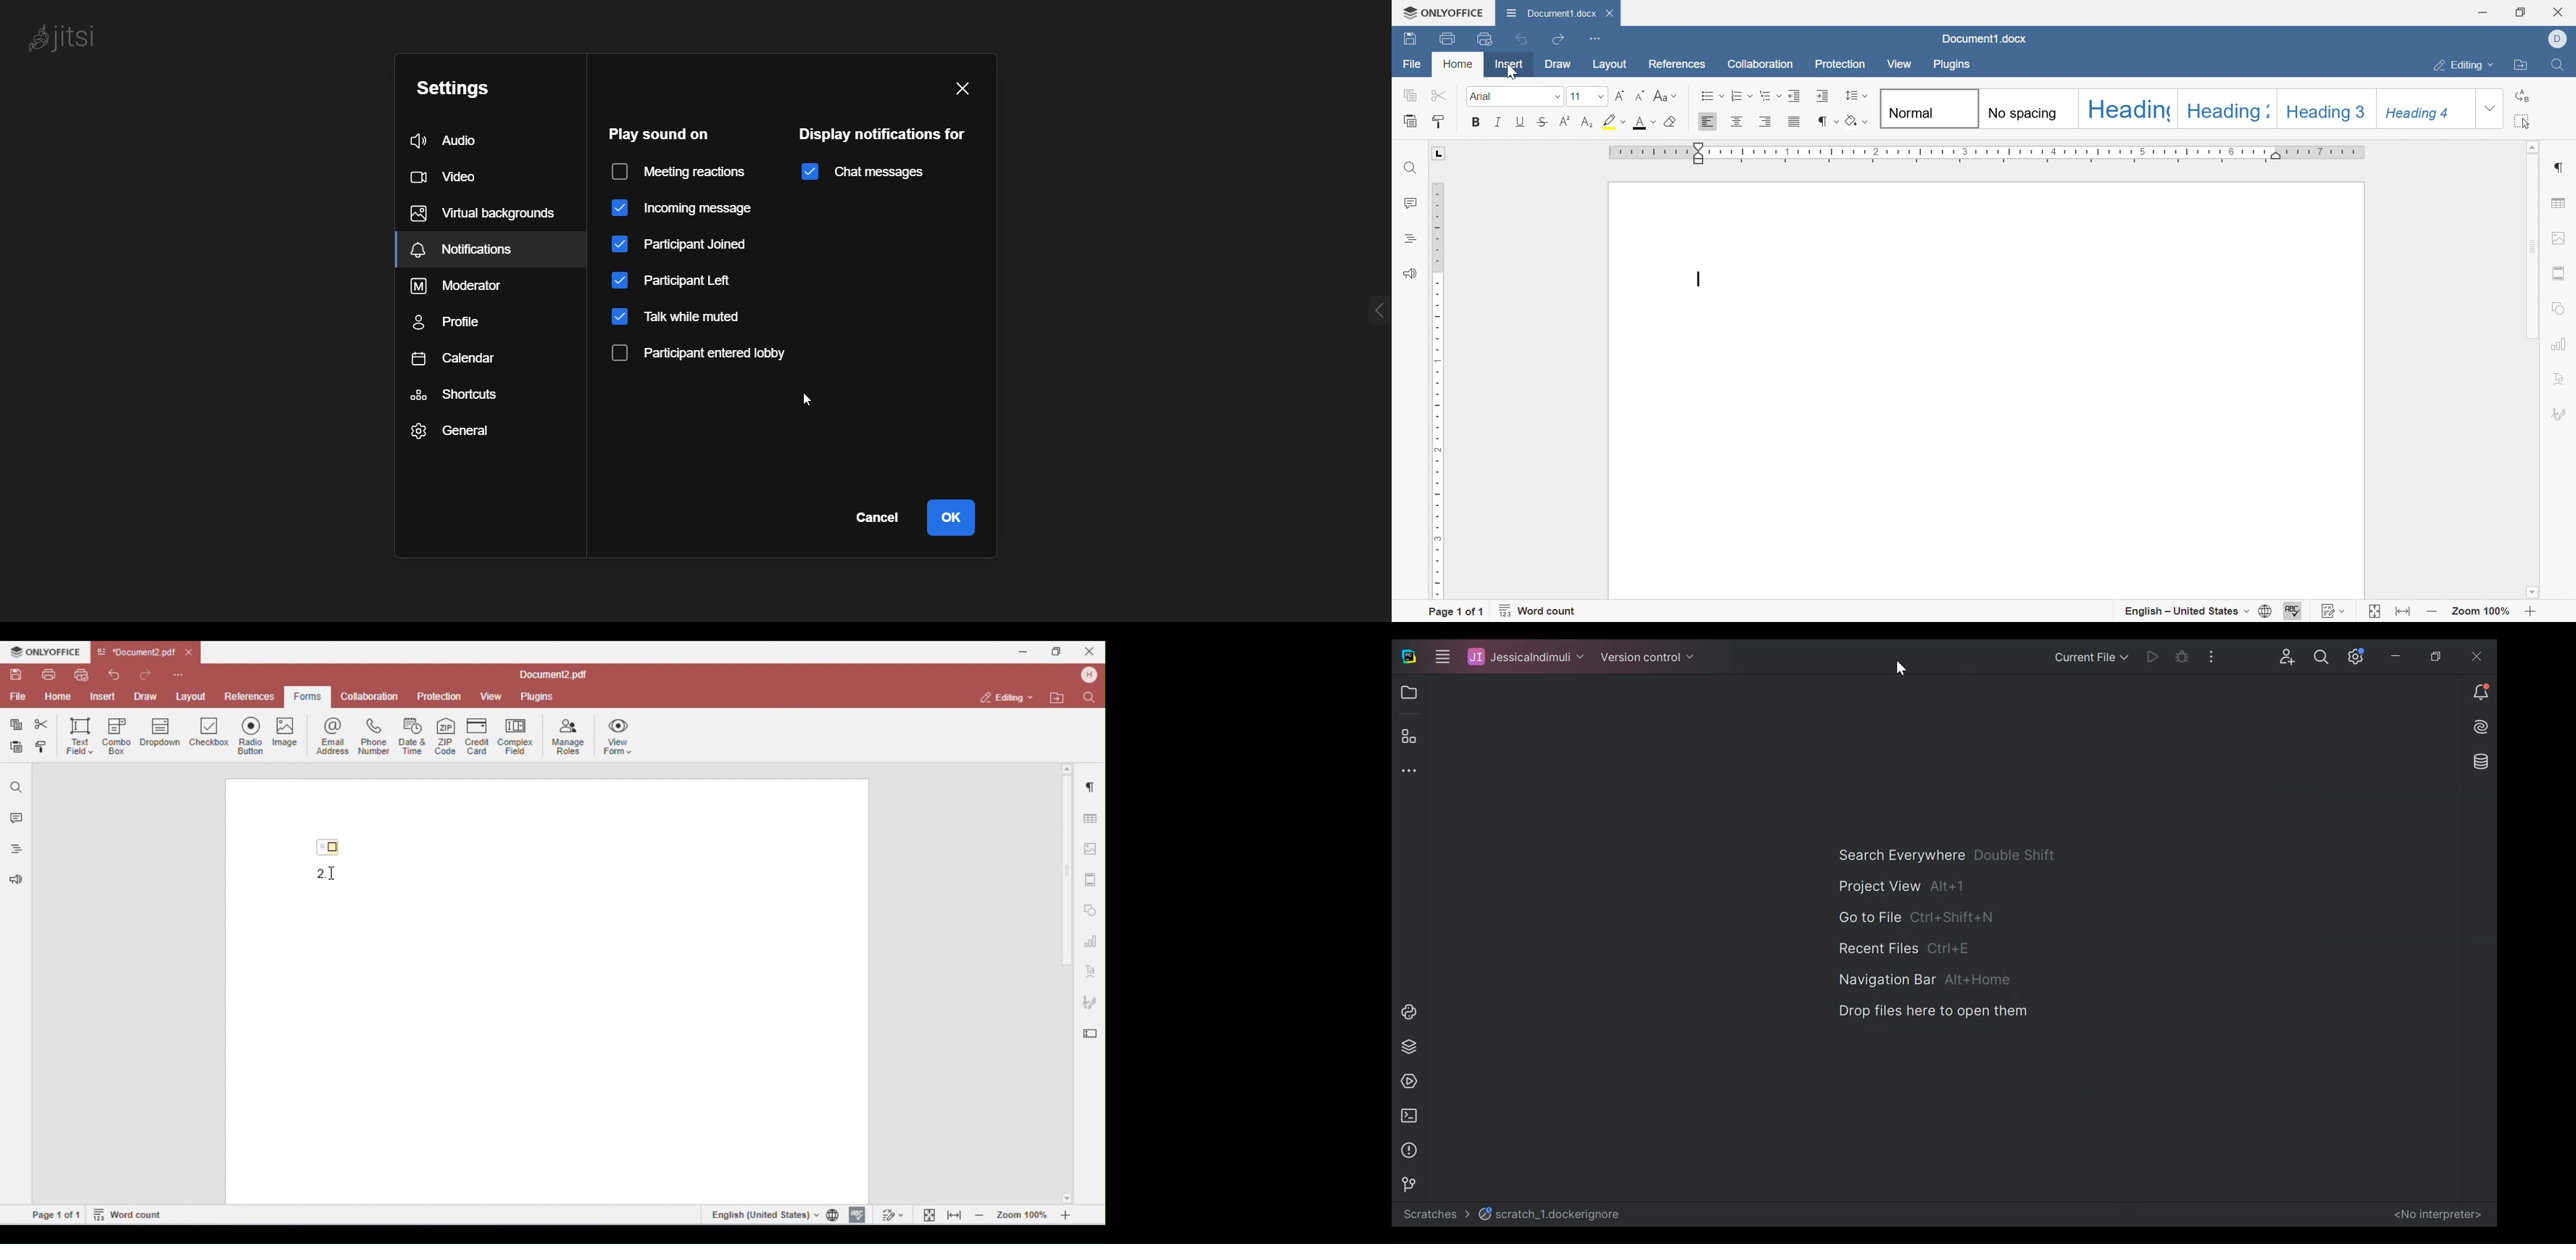 This screenshot has height=1260, width=2576. I want to click on Open file location, so click(2519, 65).